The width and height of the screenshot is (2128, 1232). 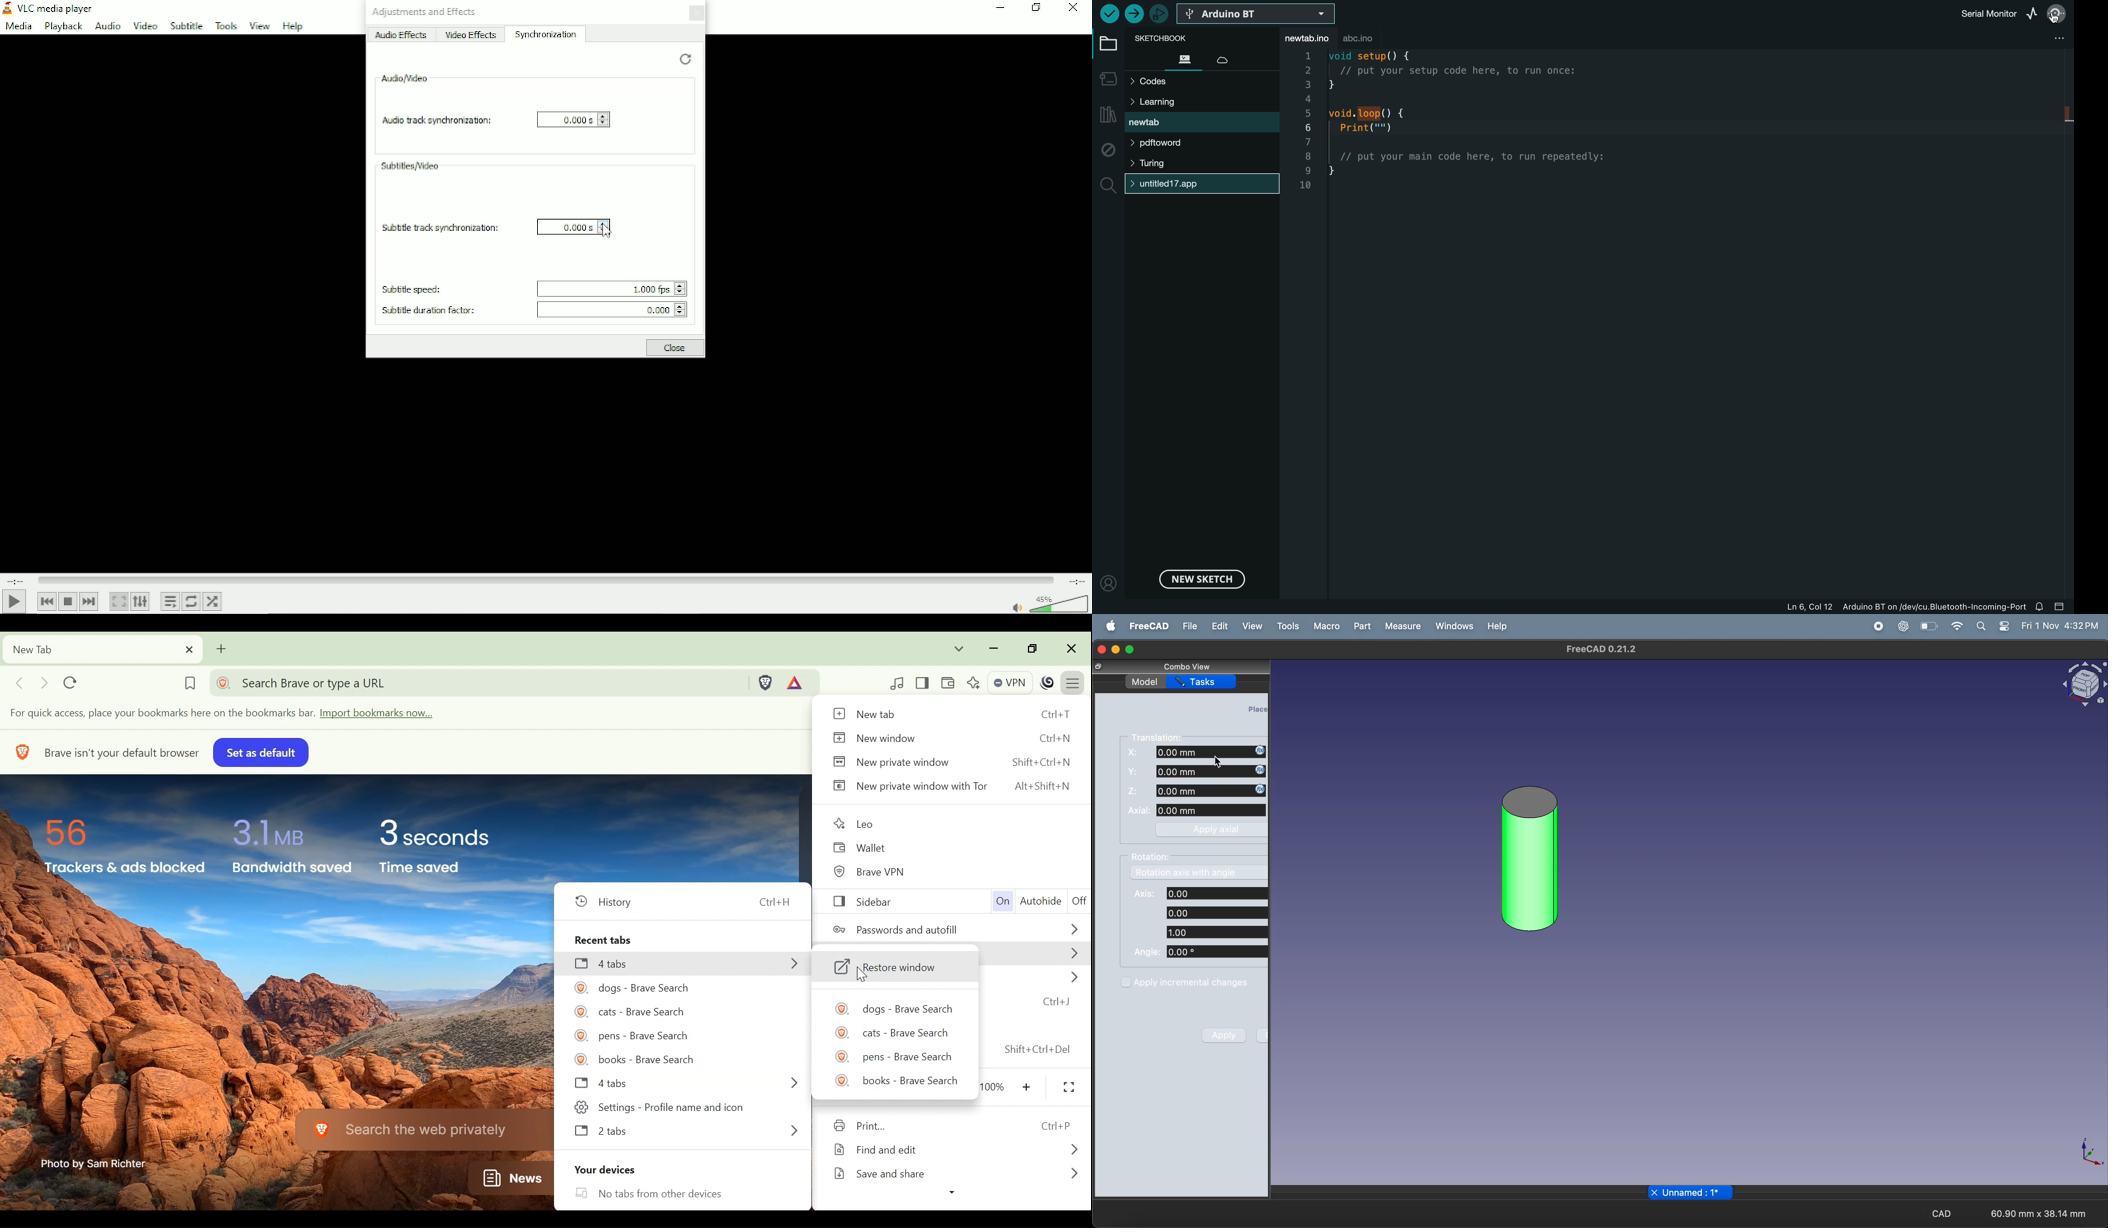 I want to click on Search the web privately, so click(x=407, y=1130).